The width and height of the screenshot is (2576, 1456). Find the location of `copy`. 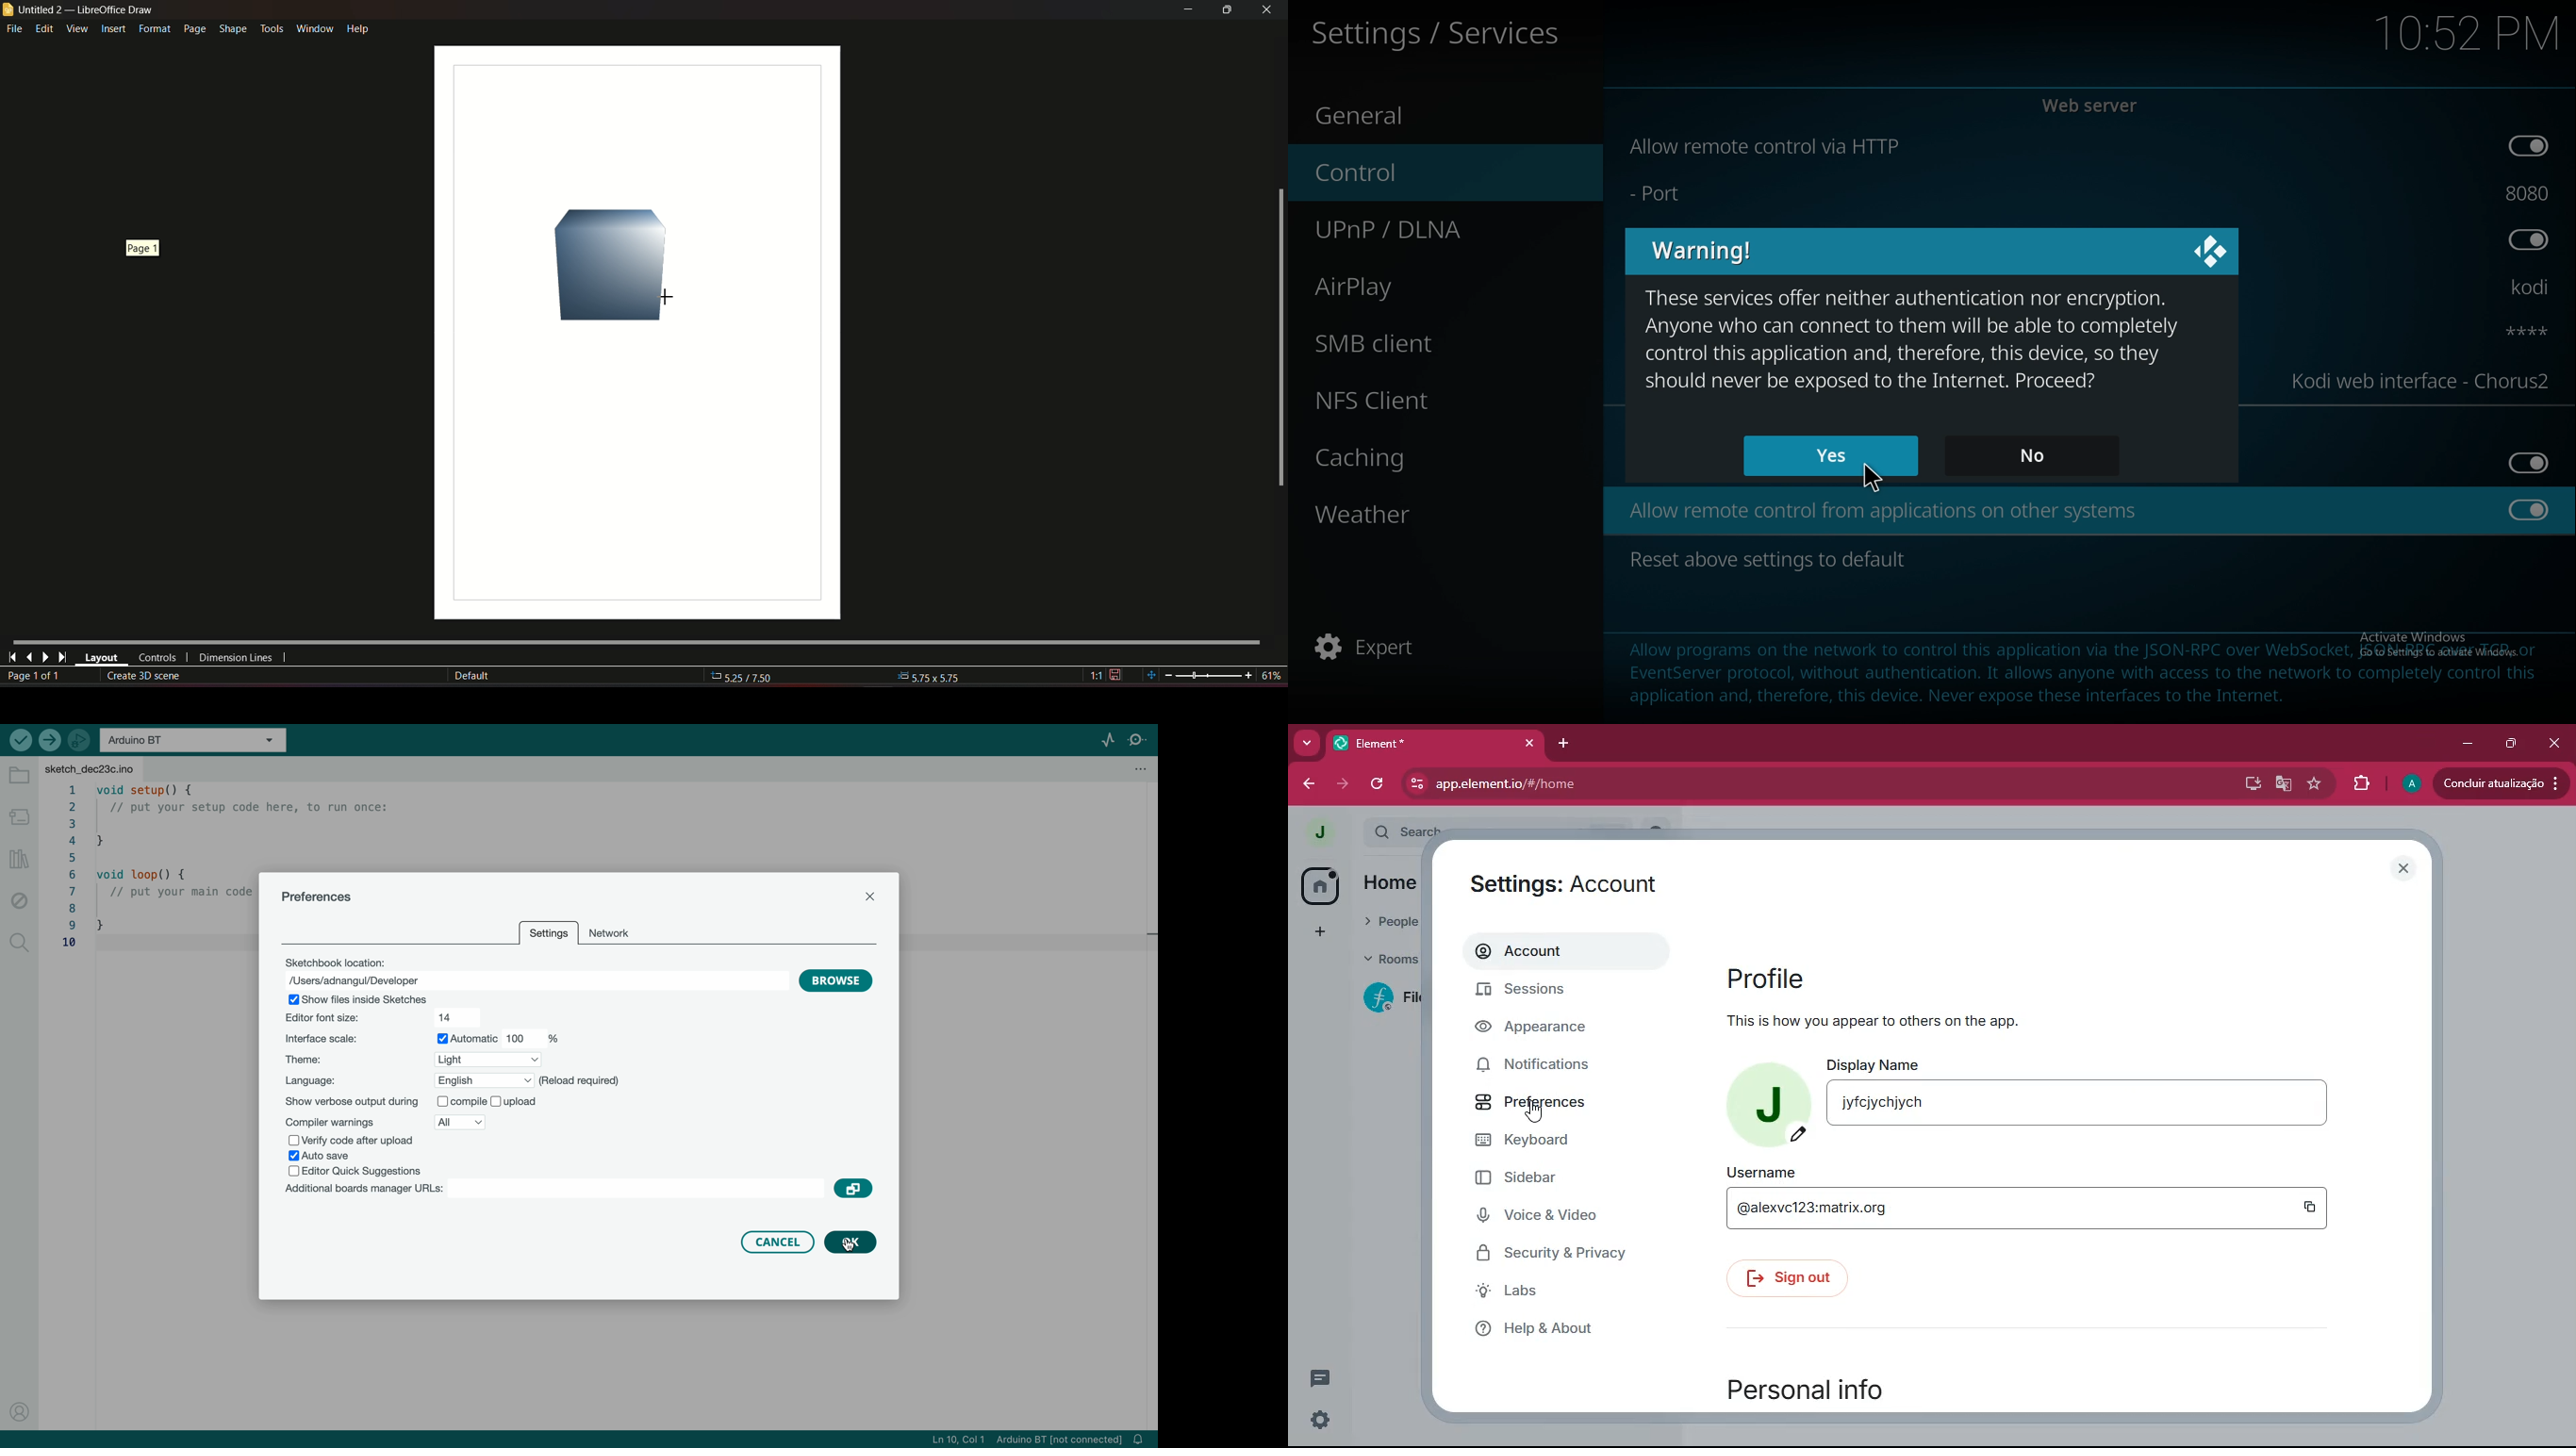

copy is located at coordinates (854, 1189).